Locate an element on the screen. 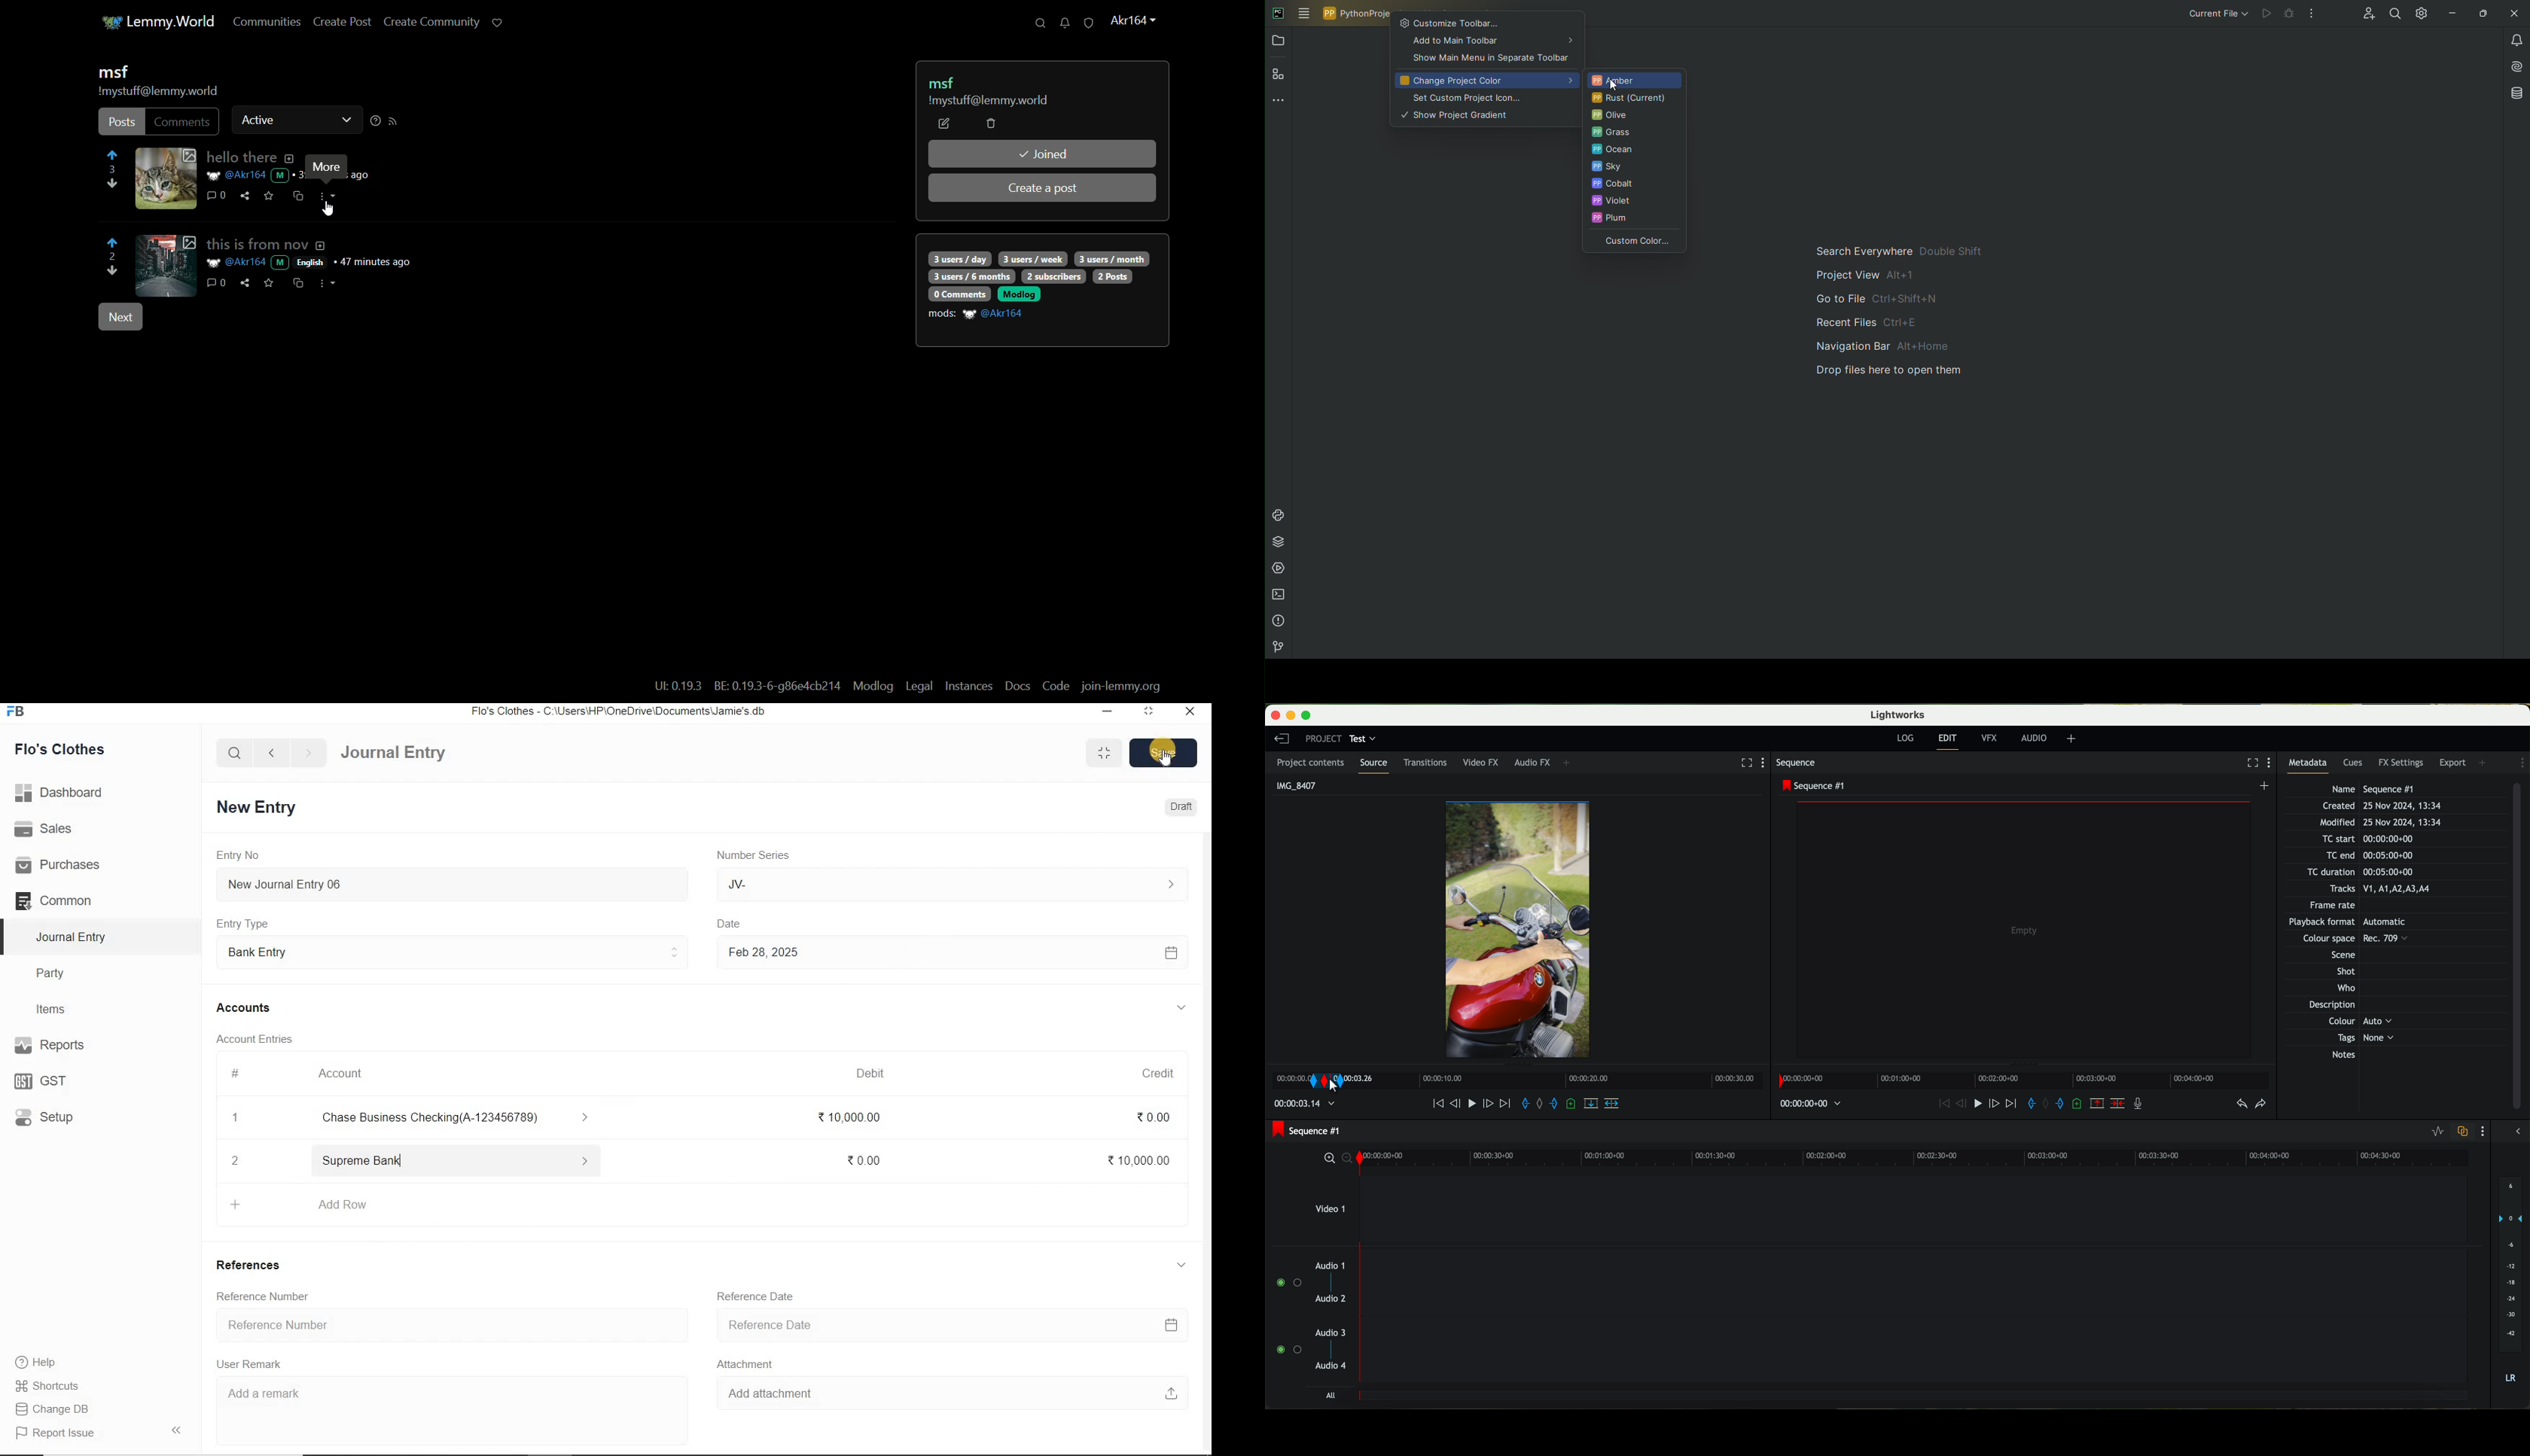 The height and width of the screenshot is (1456, 2548). Entry Type is located at coordinates (452, 950).